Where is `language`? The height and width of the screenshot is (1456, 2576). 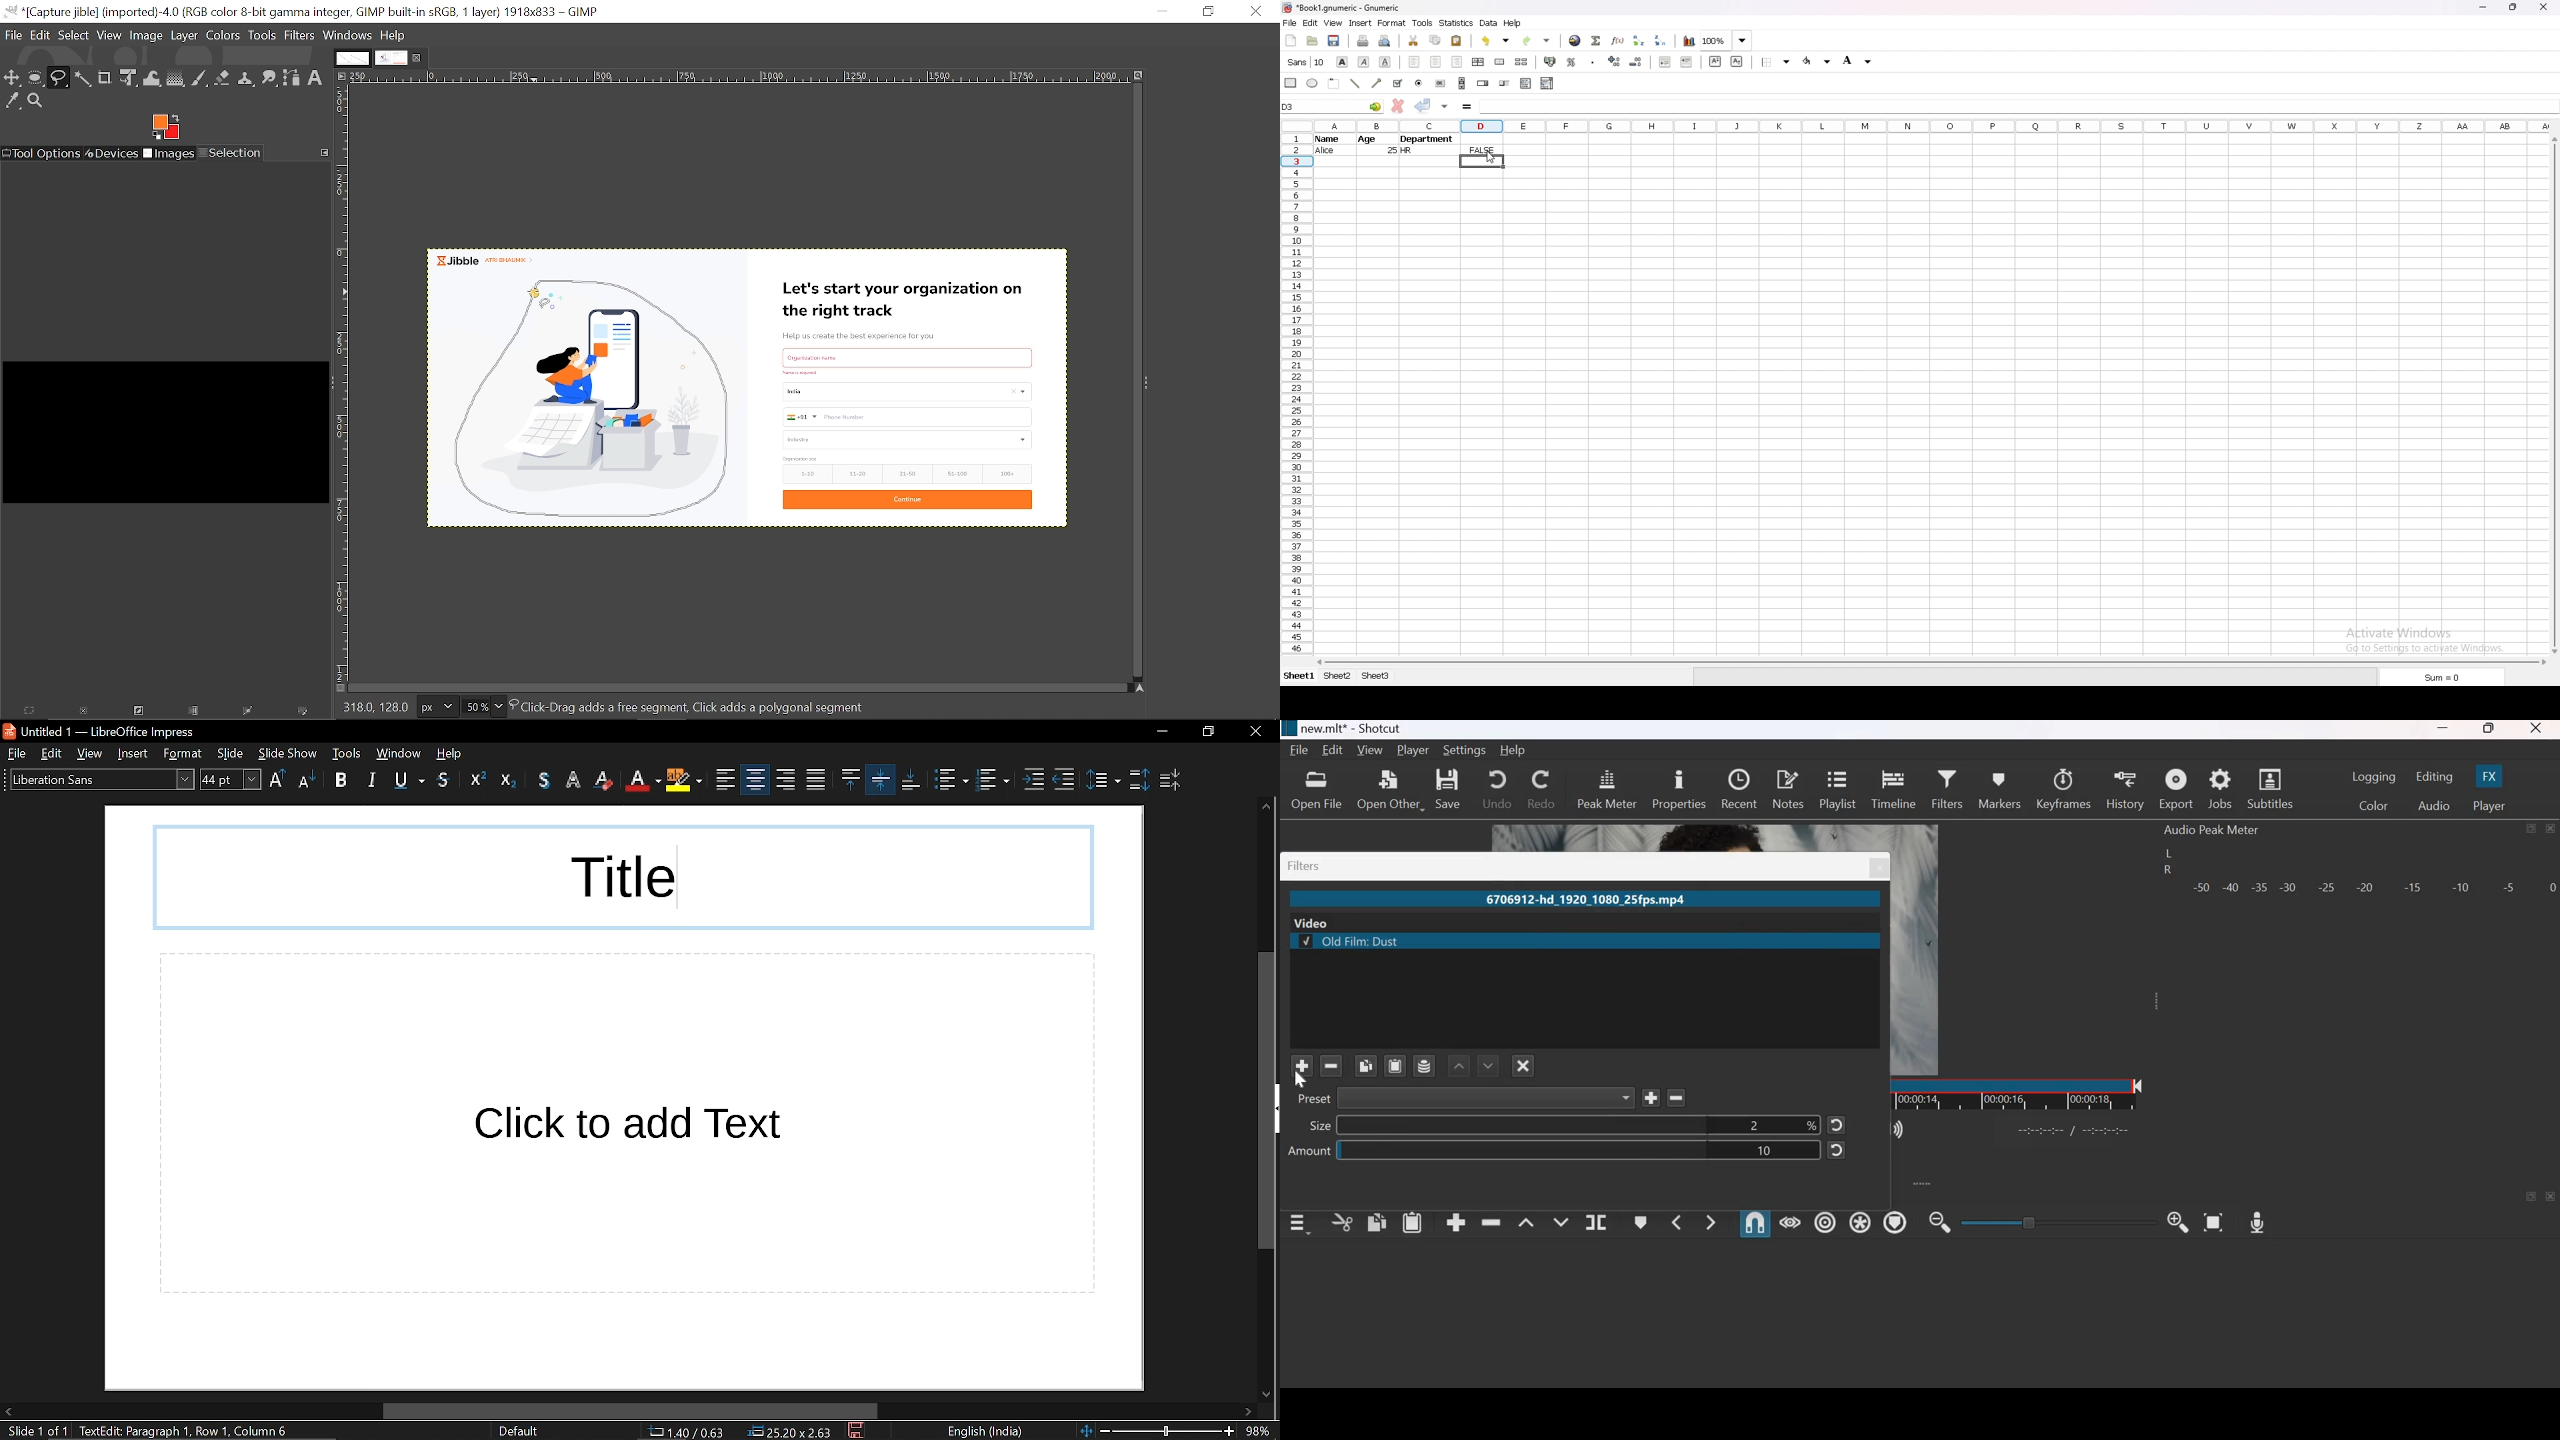
language is located at coordinates (983, 1432).